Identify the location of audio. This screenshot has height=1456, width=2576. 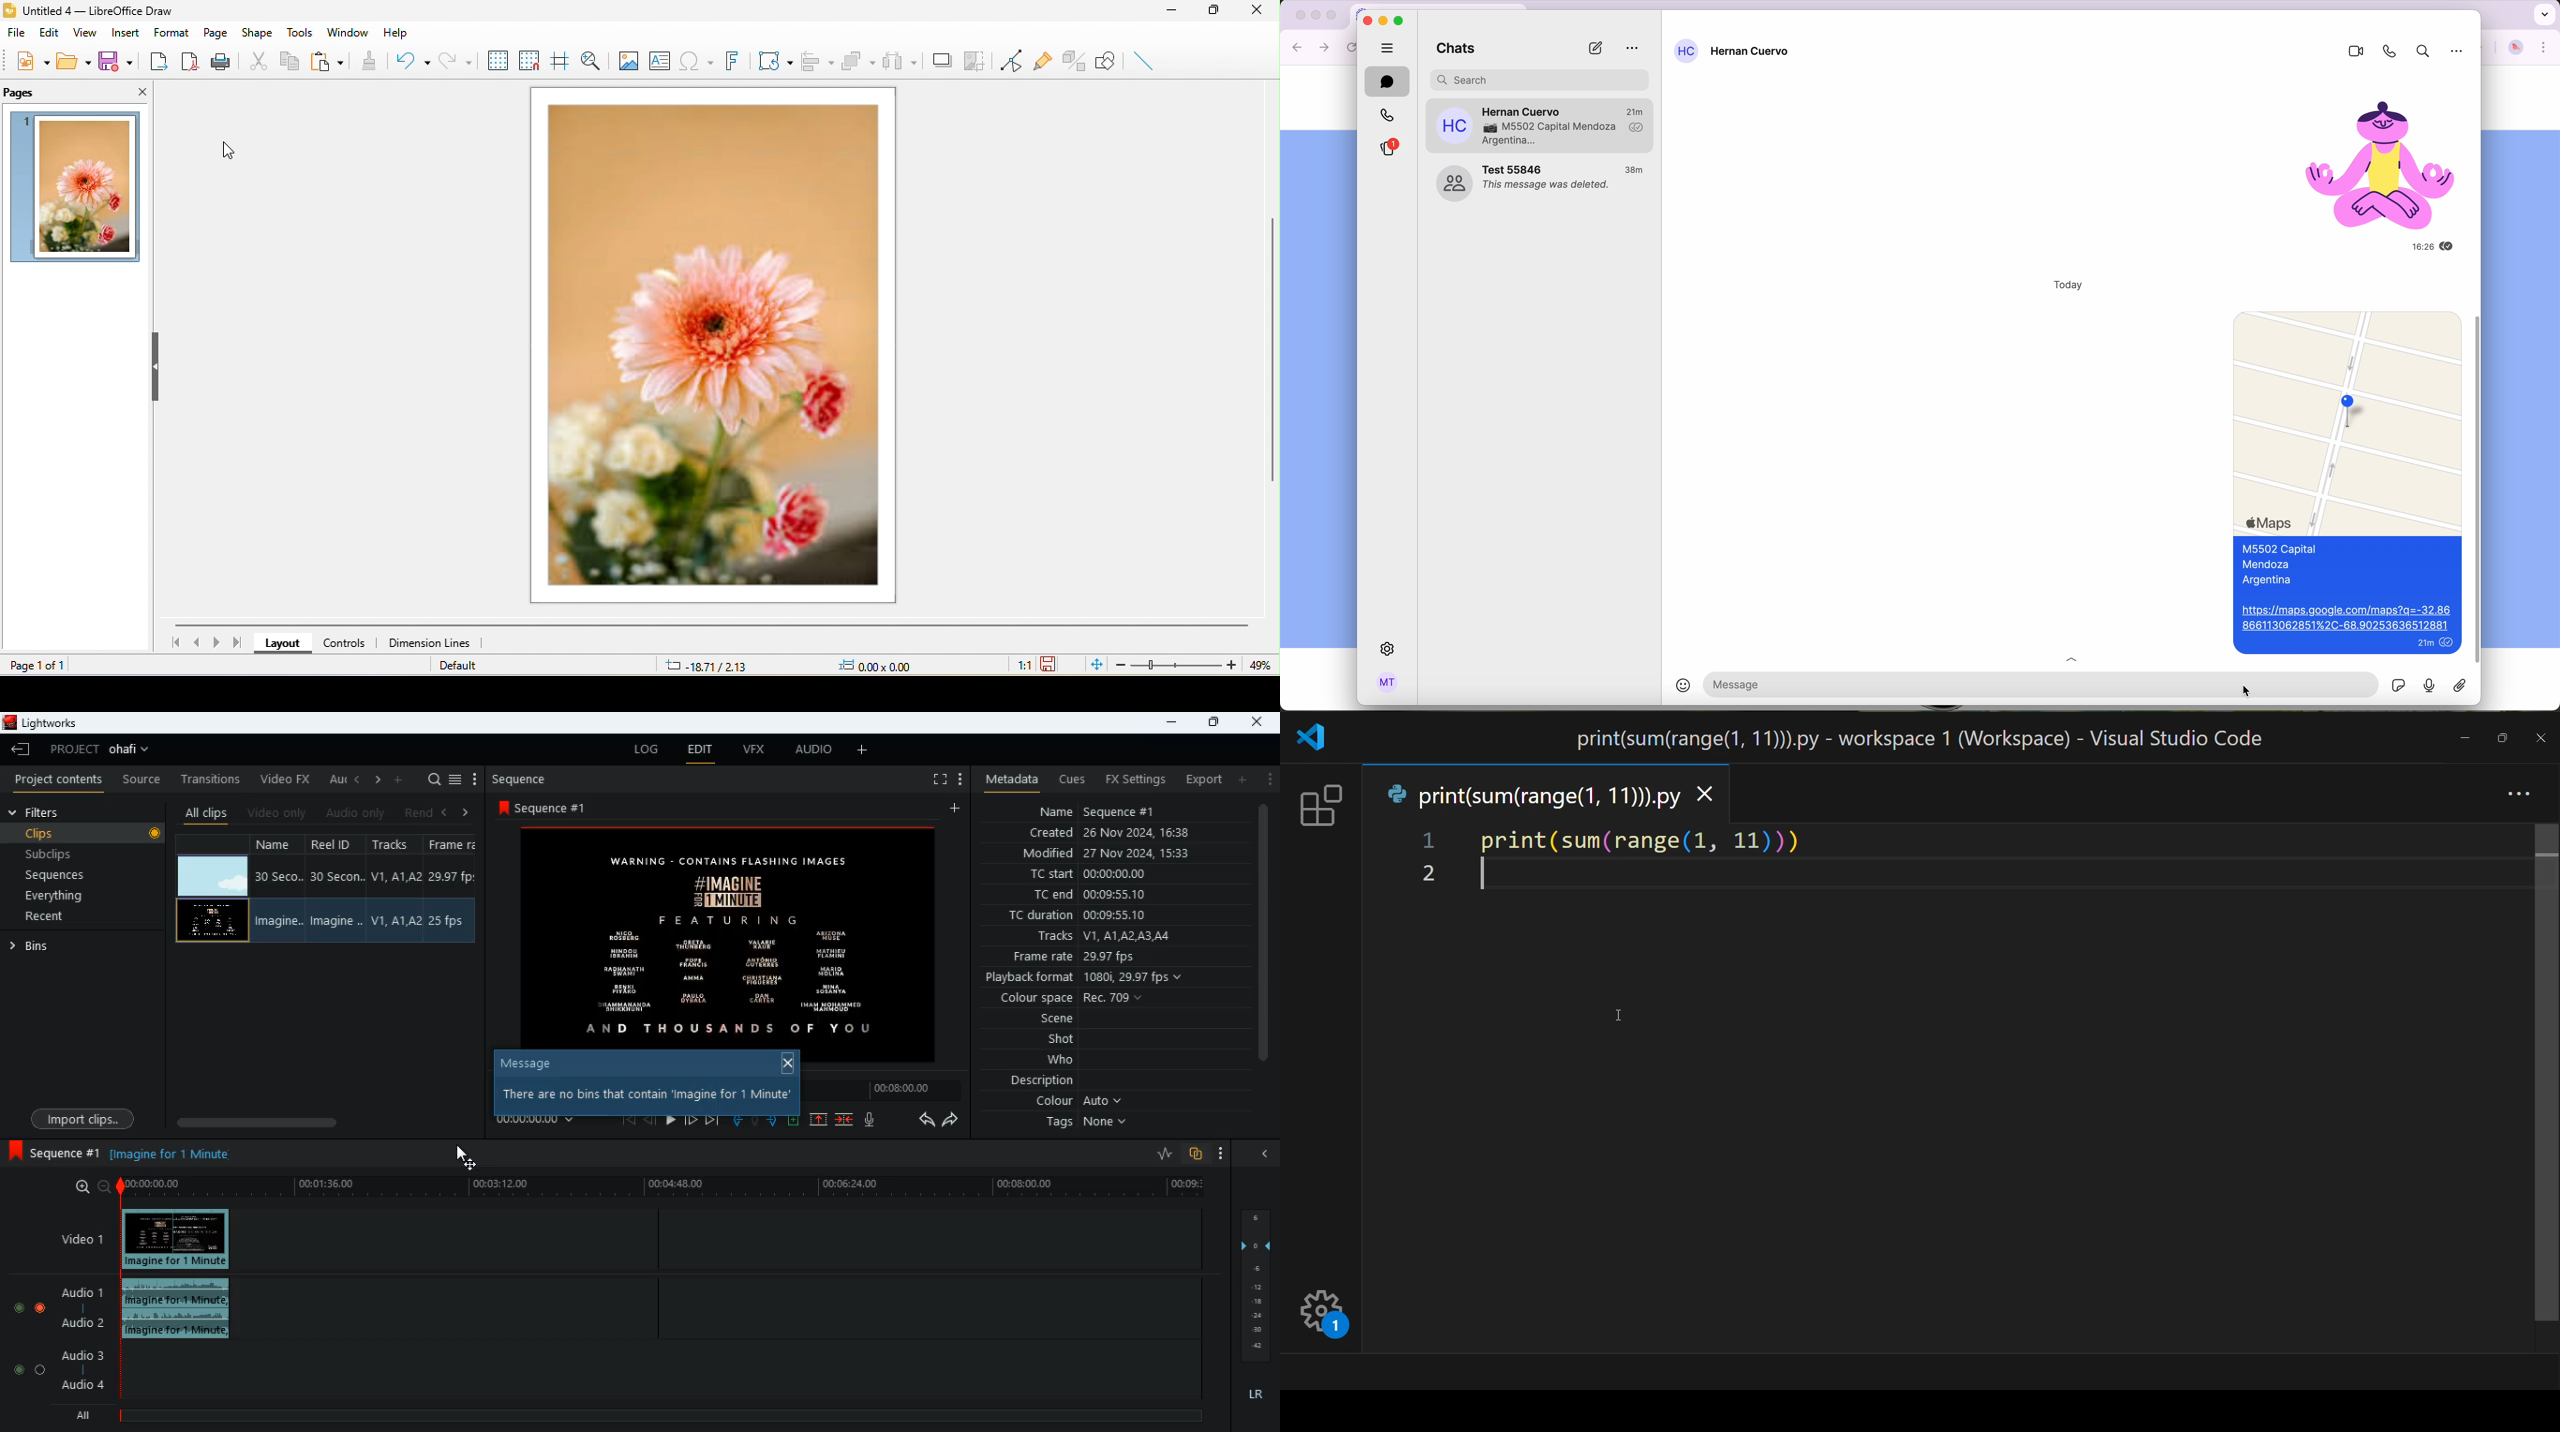
(178, 1310).